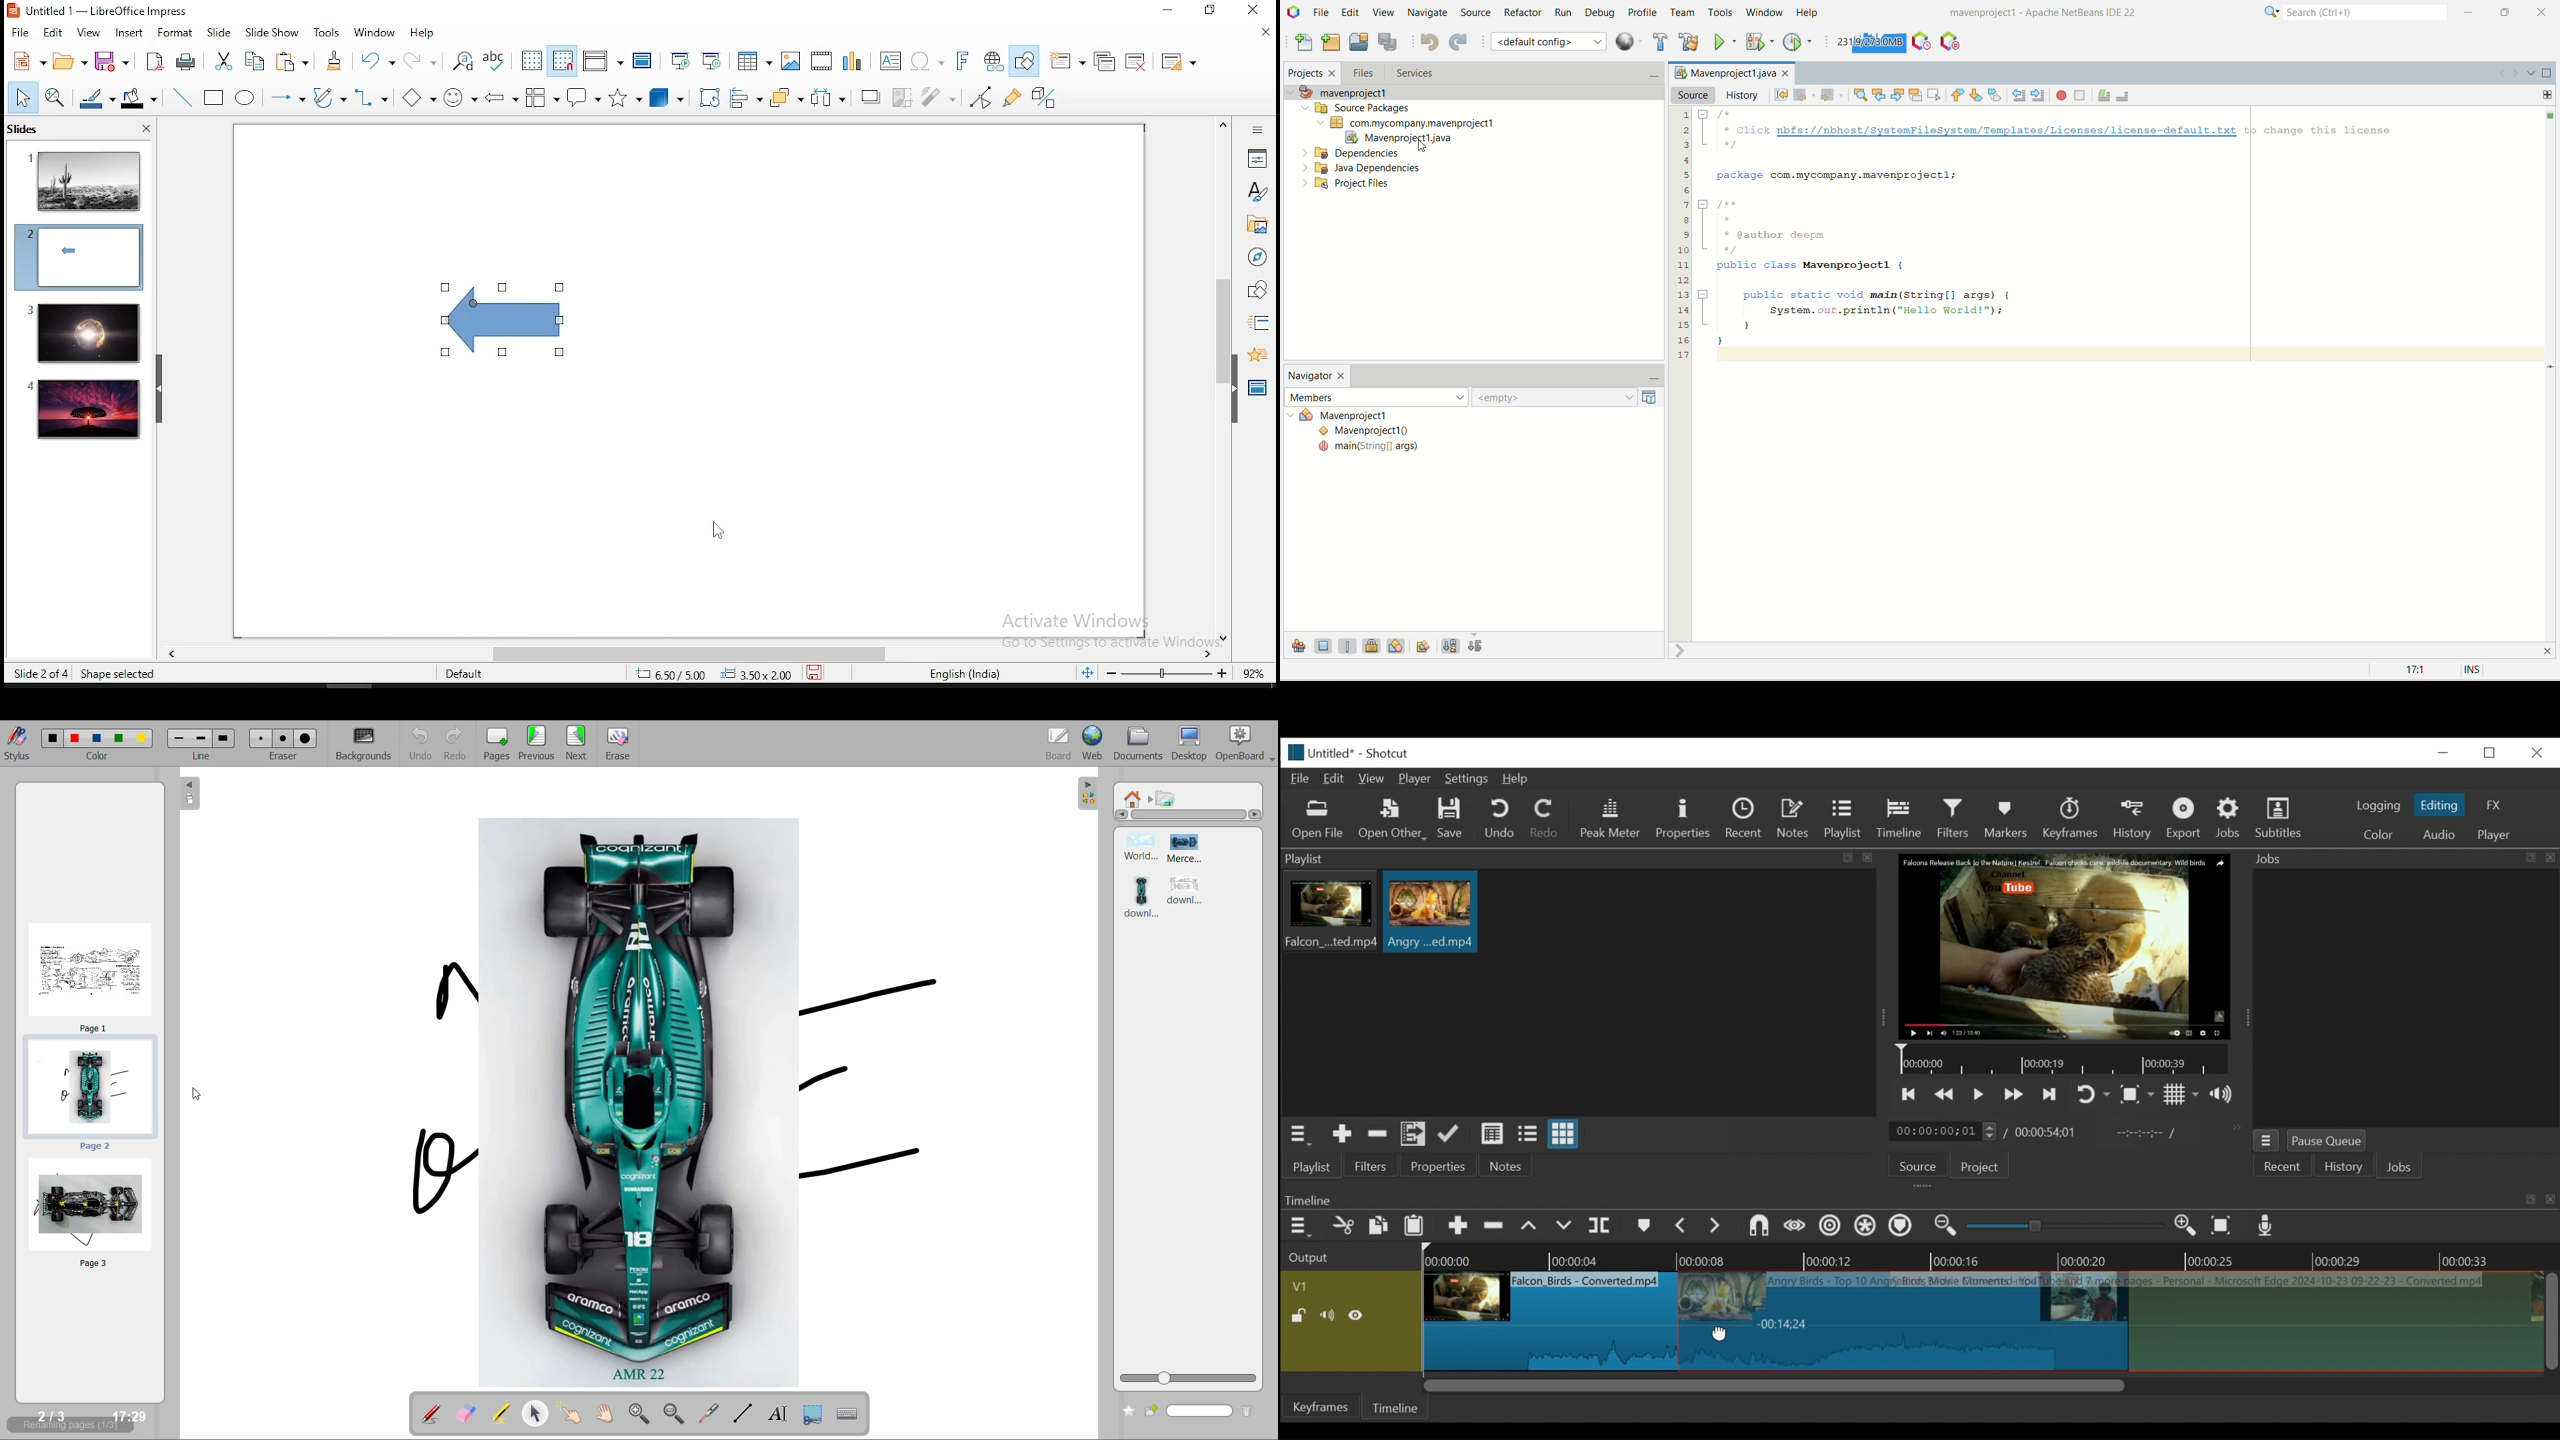  Describe the element at coordinates (1168, 799) in the screenshot. I see `pictures` at that location.